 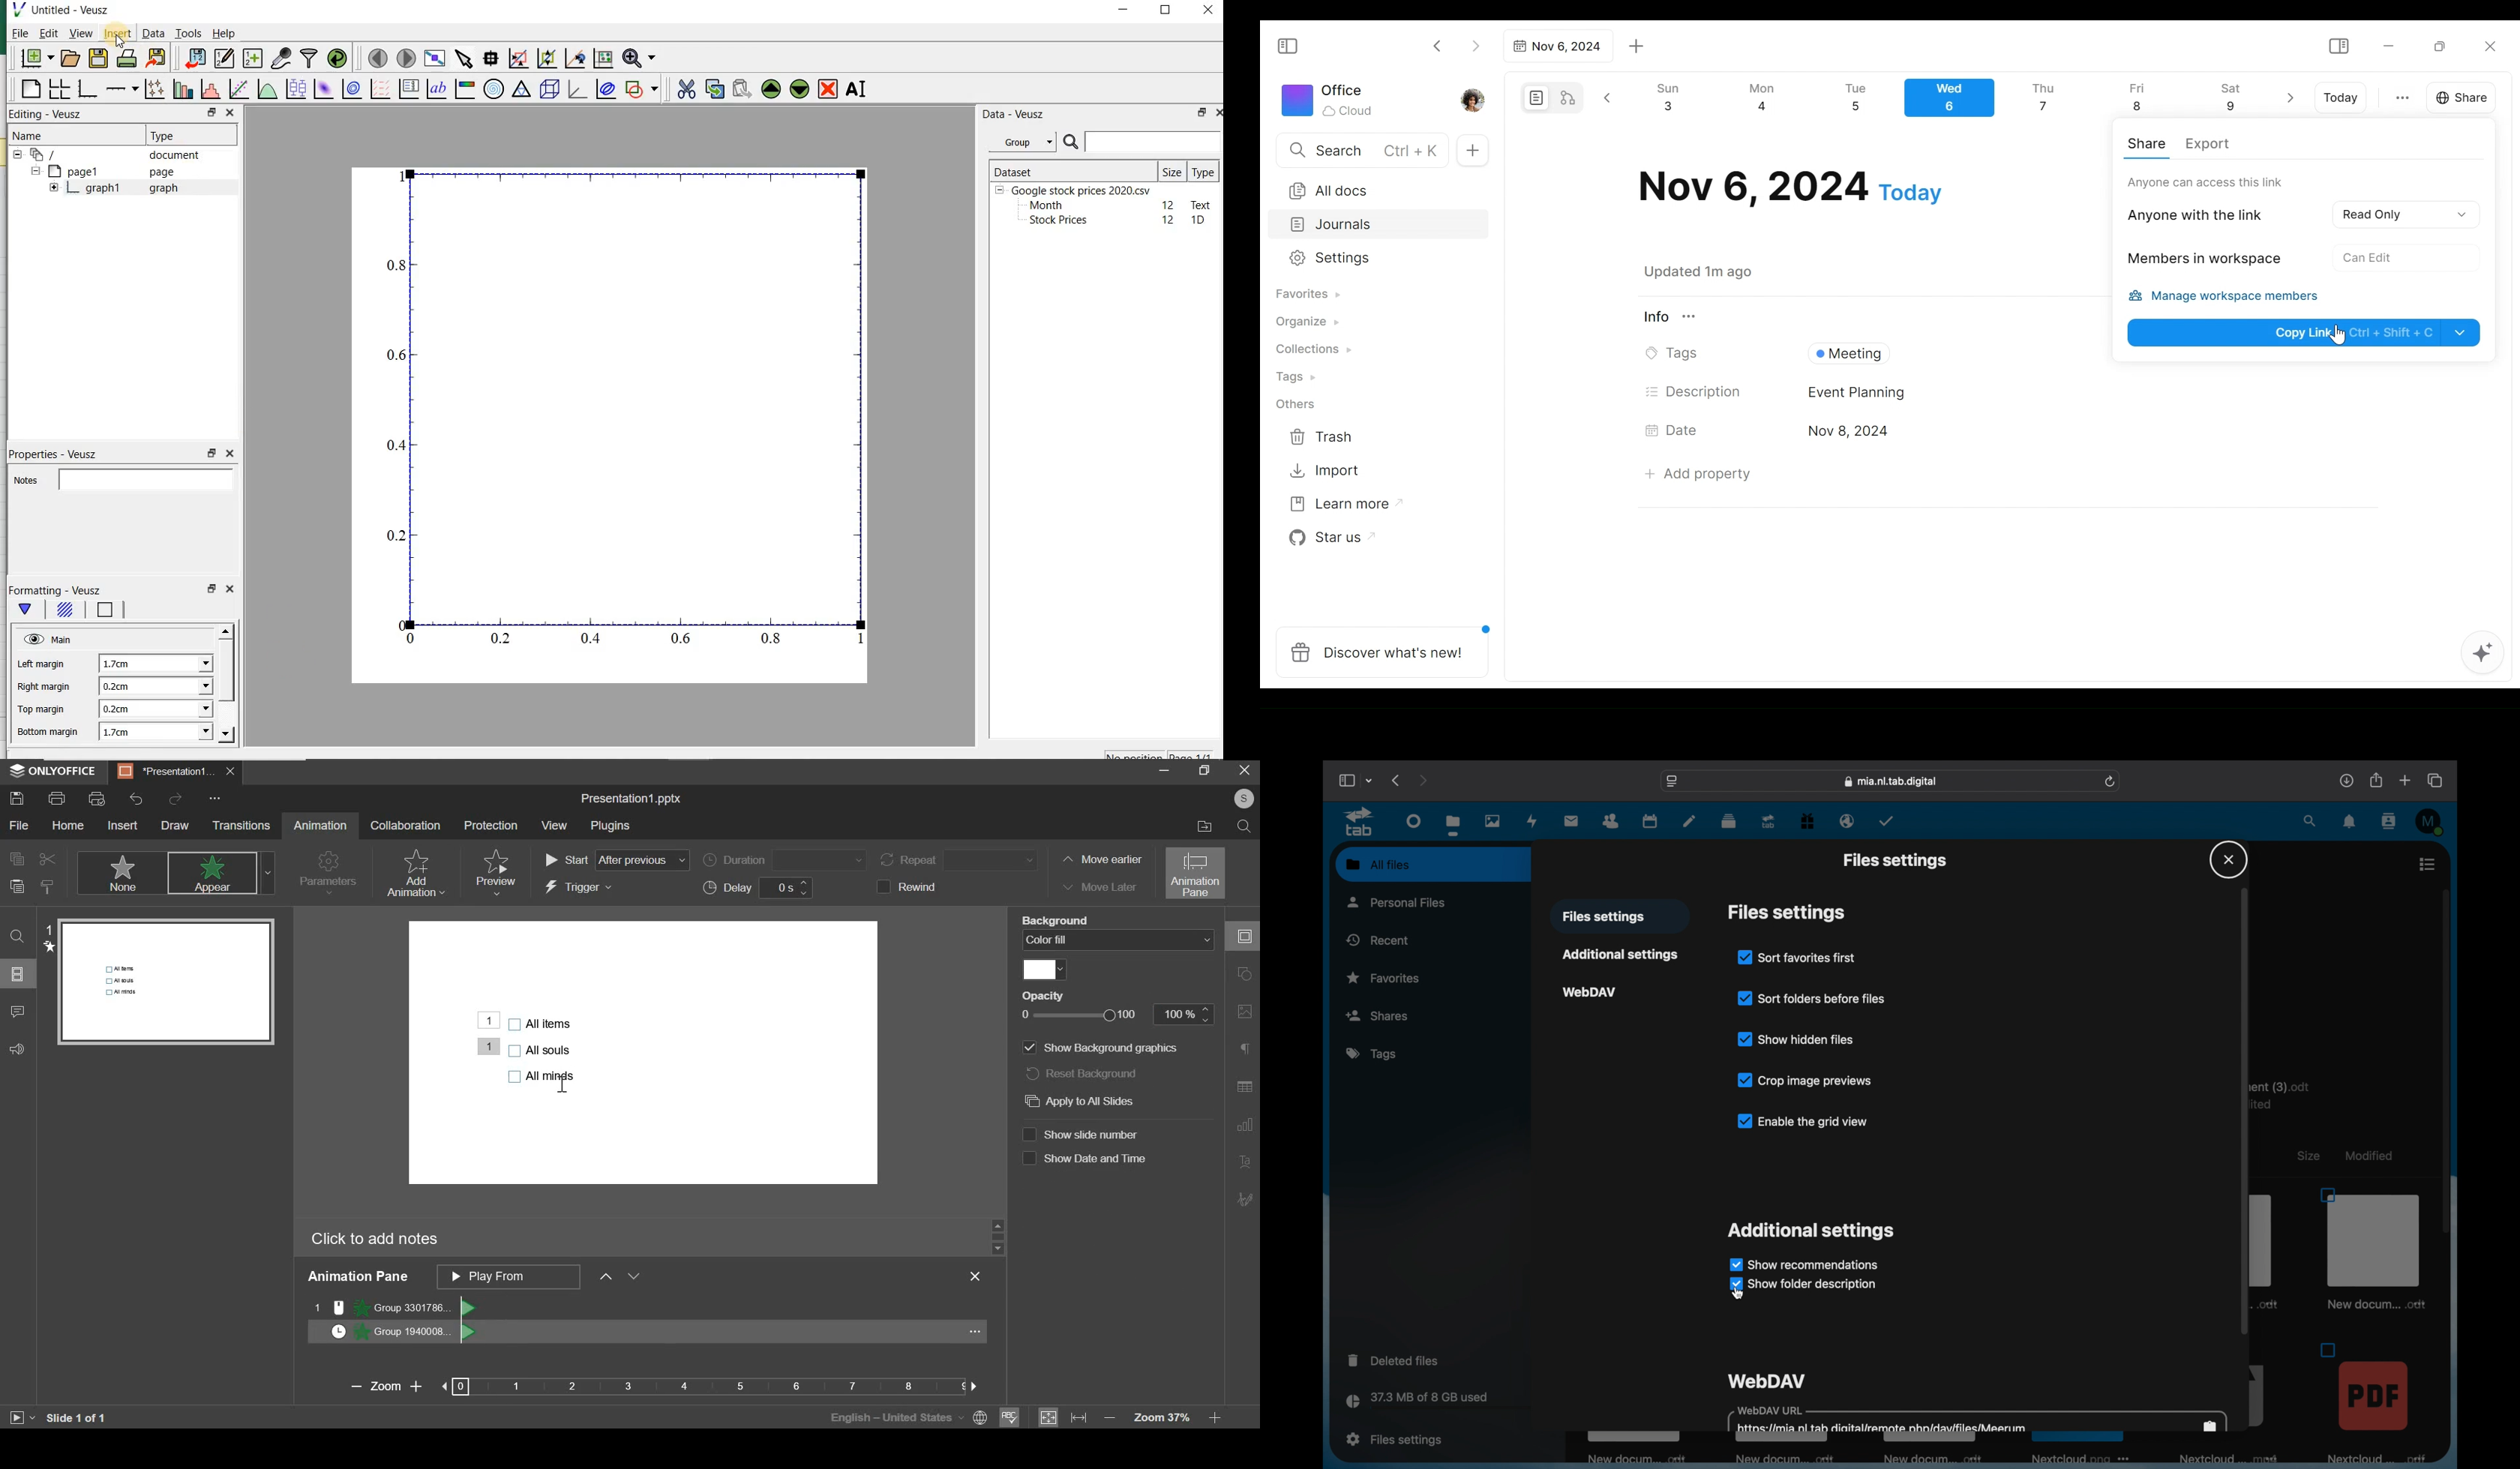 I want to click on arrange graphs in a grid, so click(x=58, y=90).